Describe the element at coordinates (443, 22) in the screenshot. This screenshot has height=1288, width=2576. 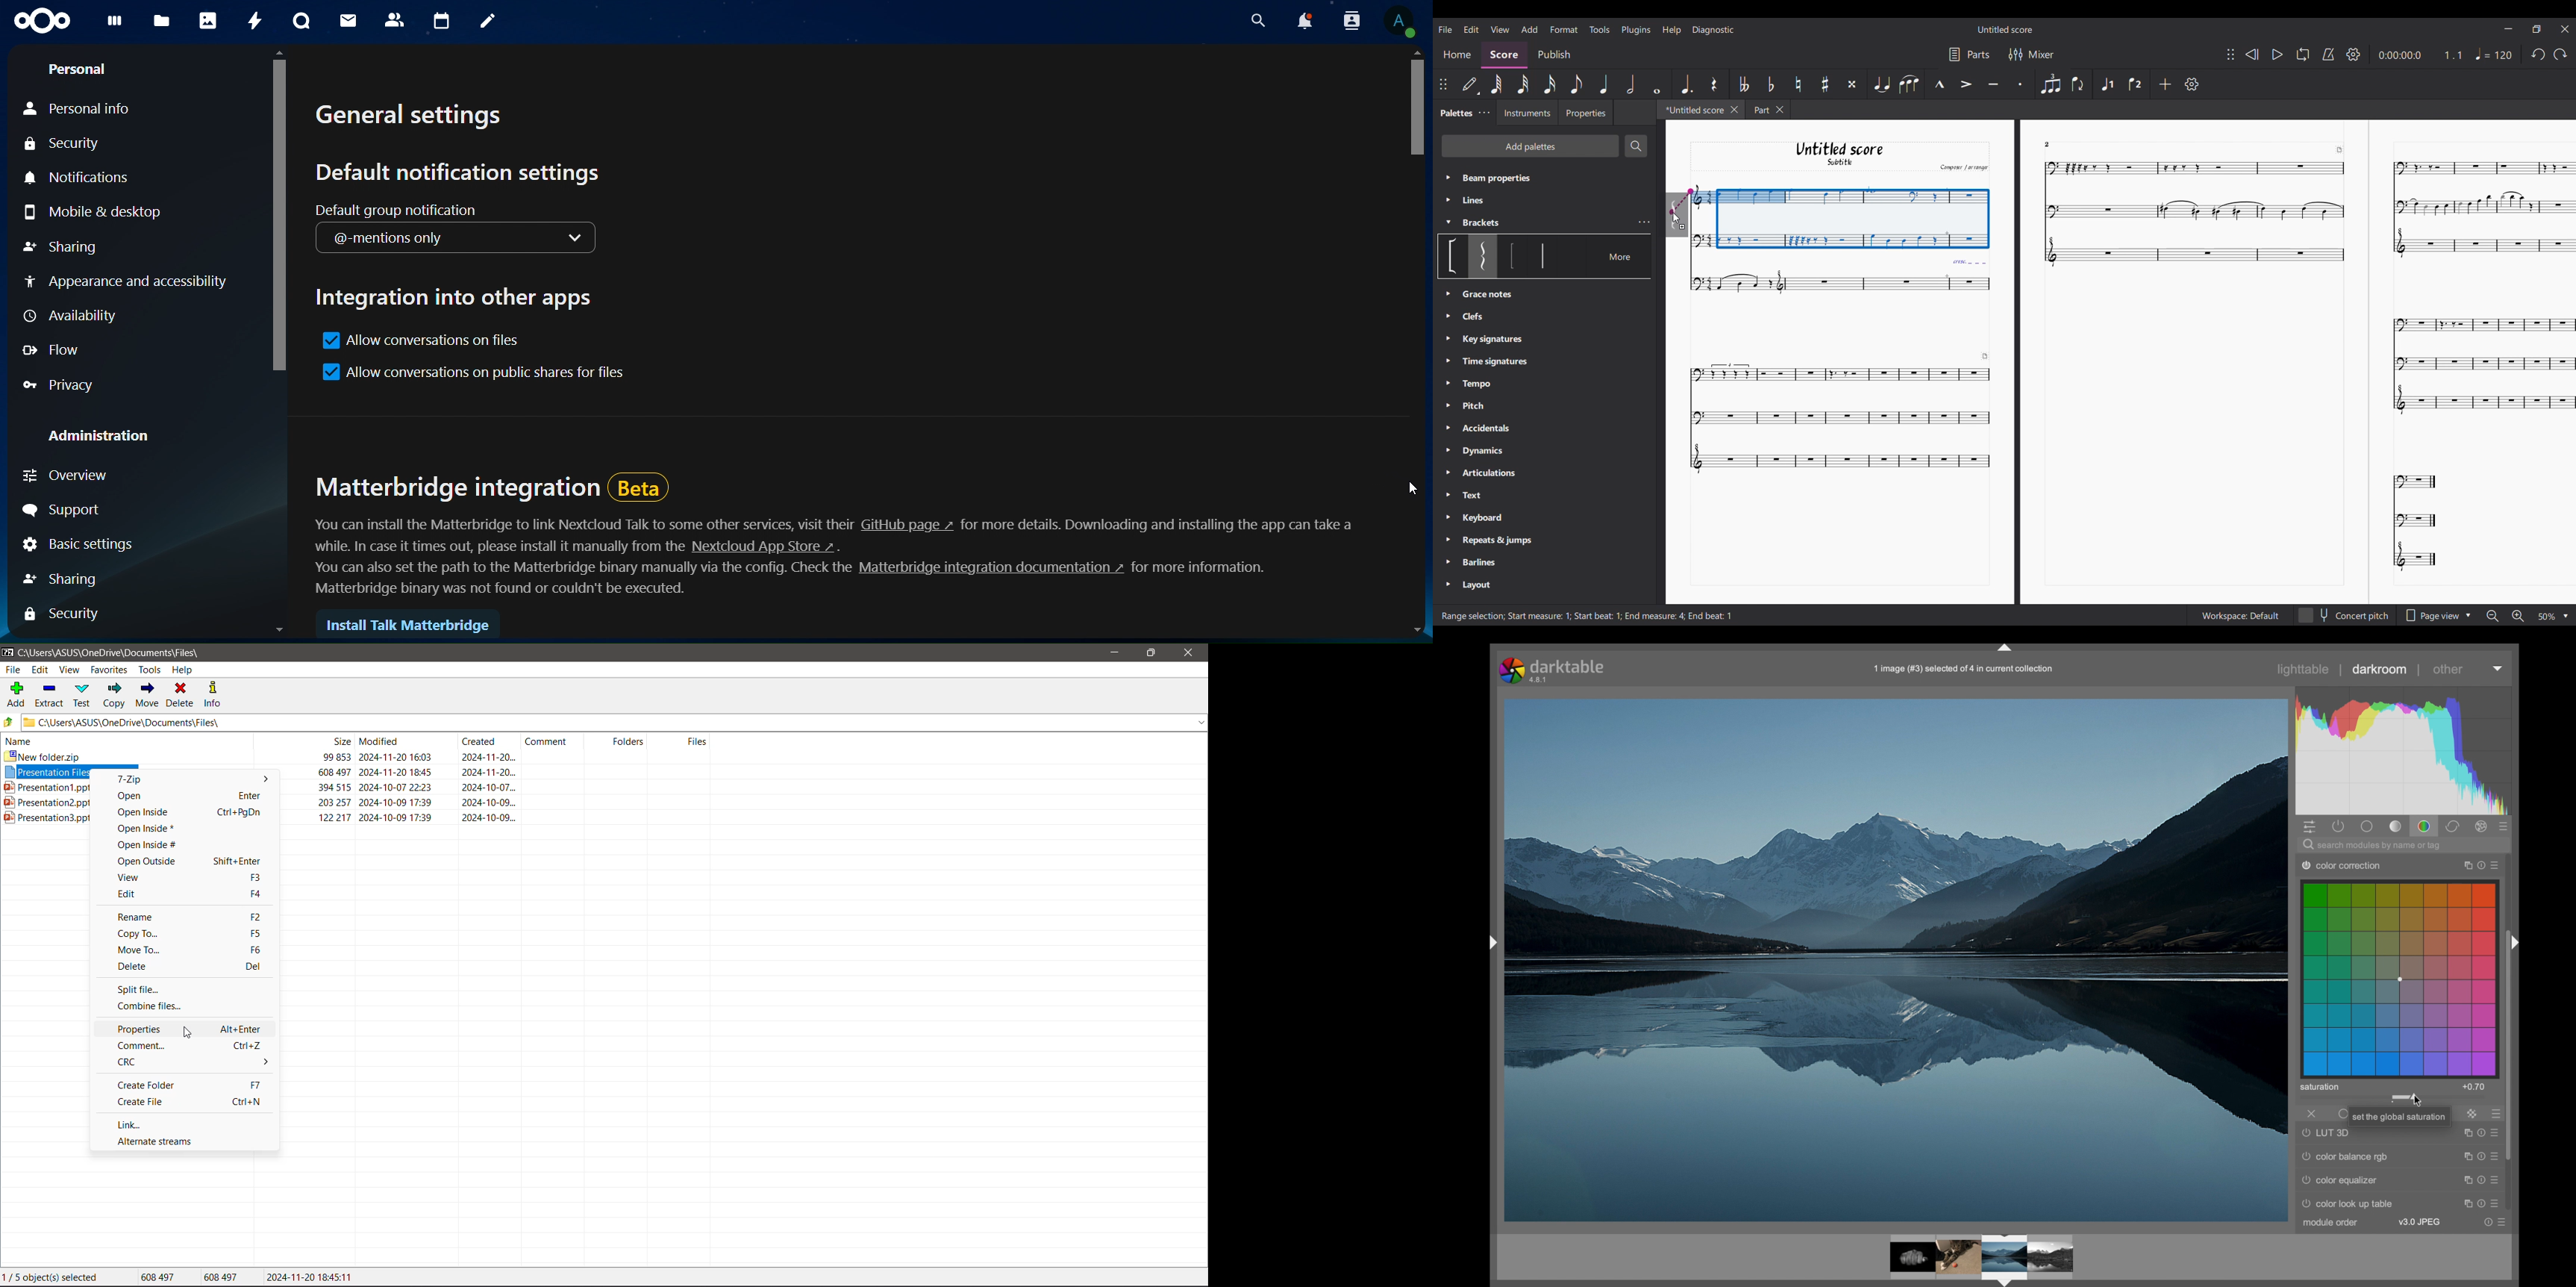
I see `calendar` at that location.